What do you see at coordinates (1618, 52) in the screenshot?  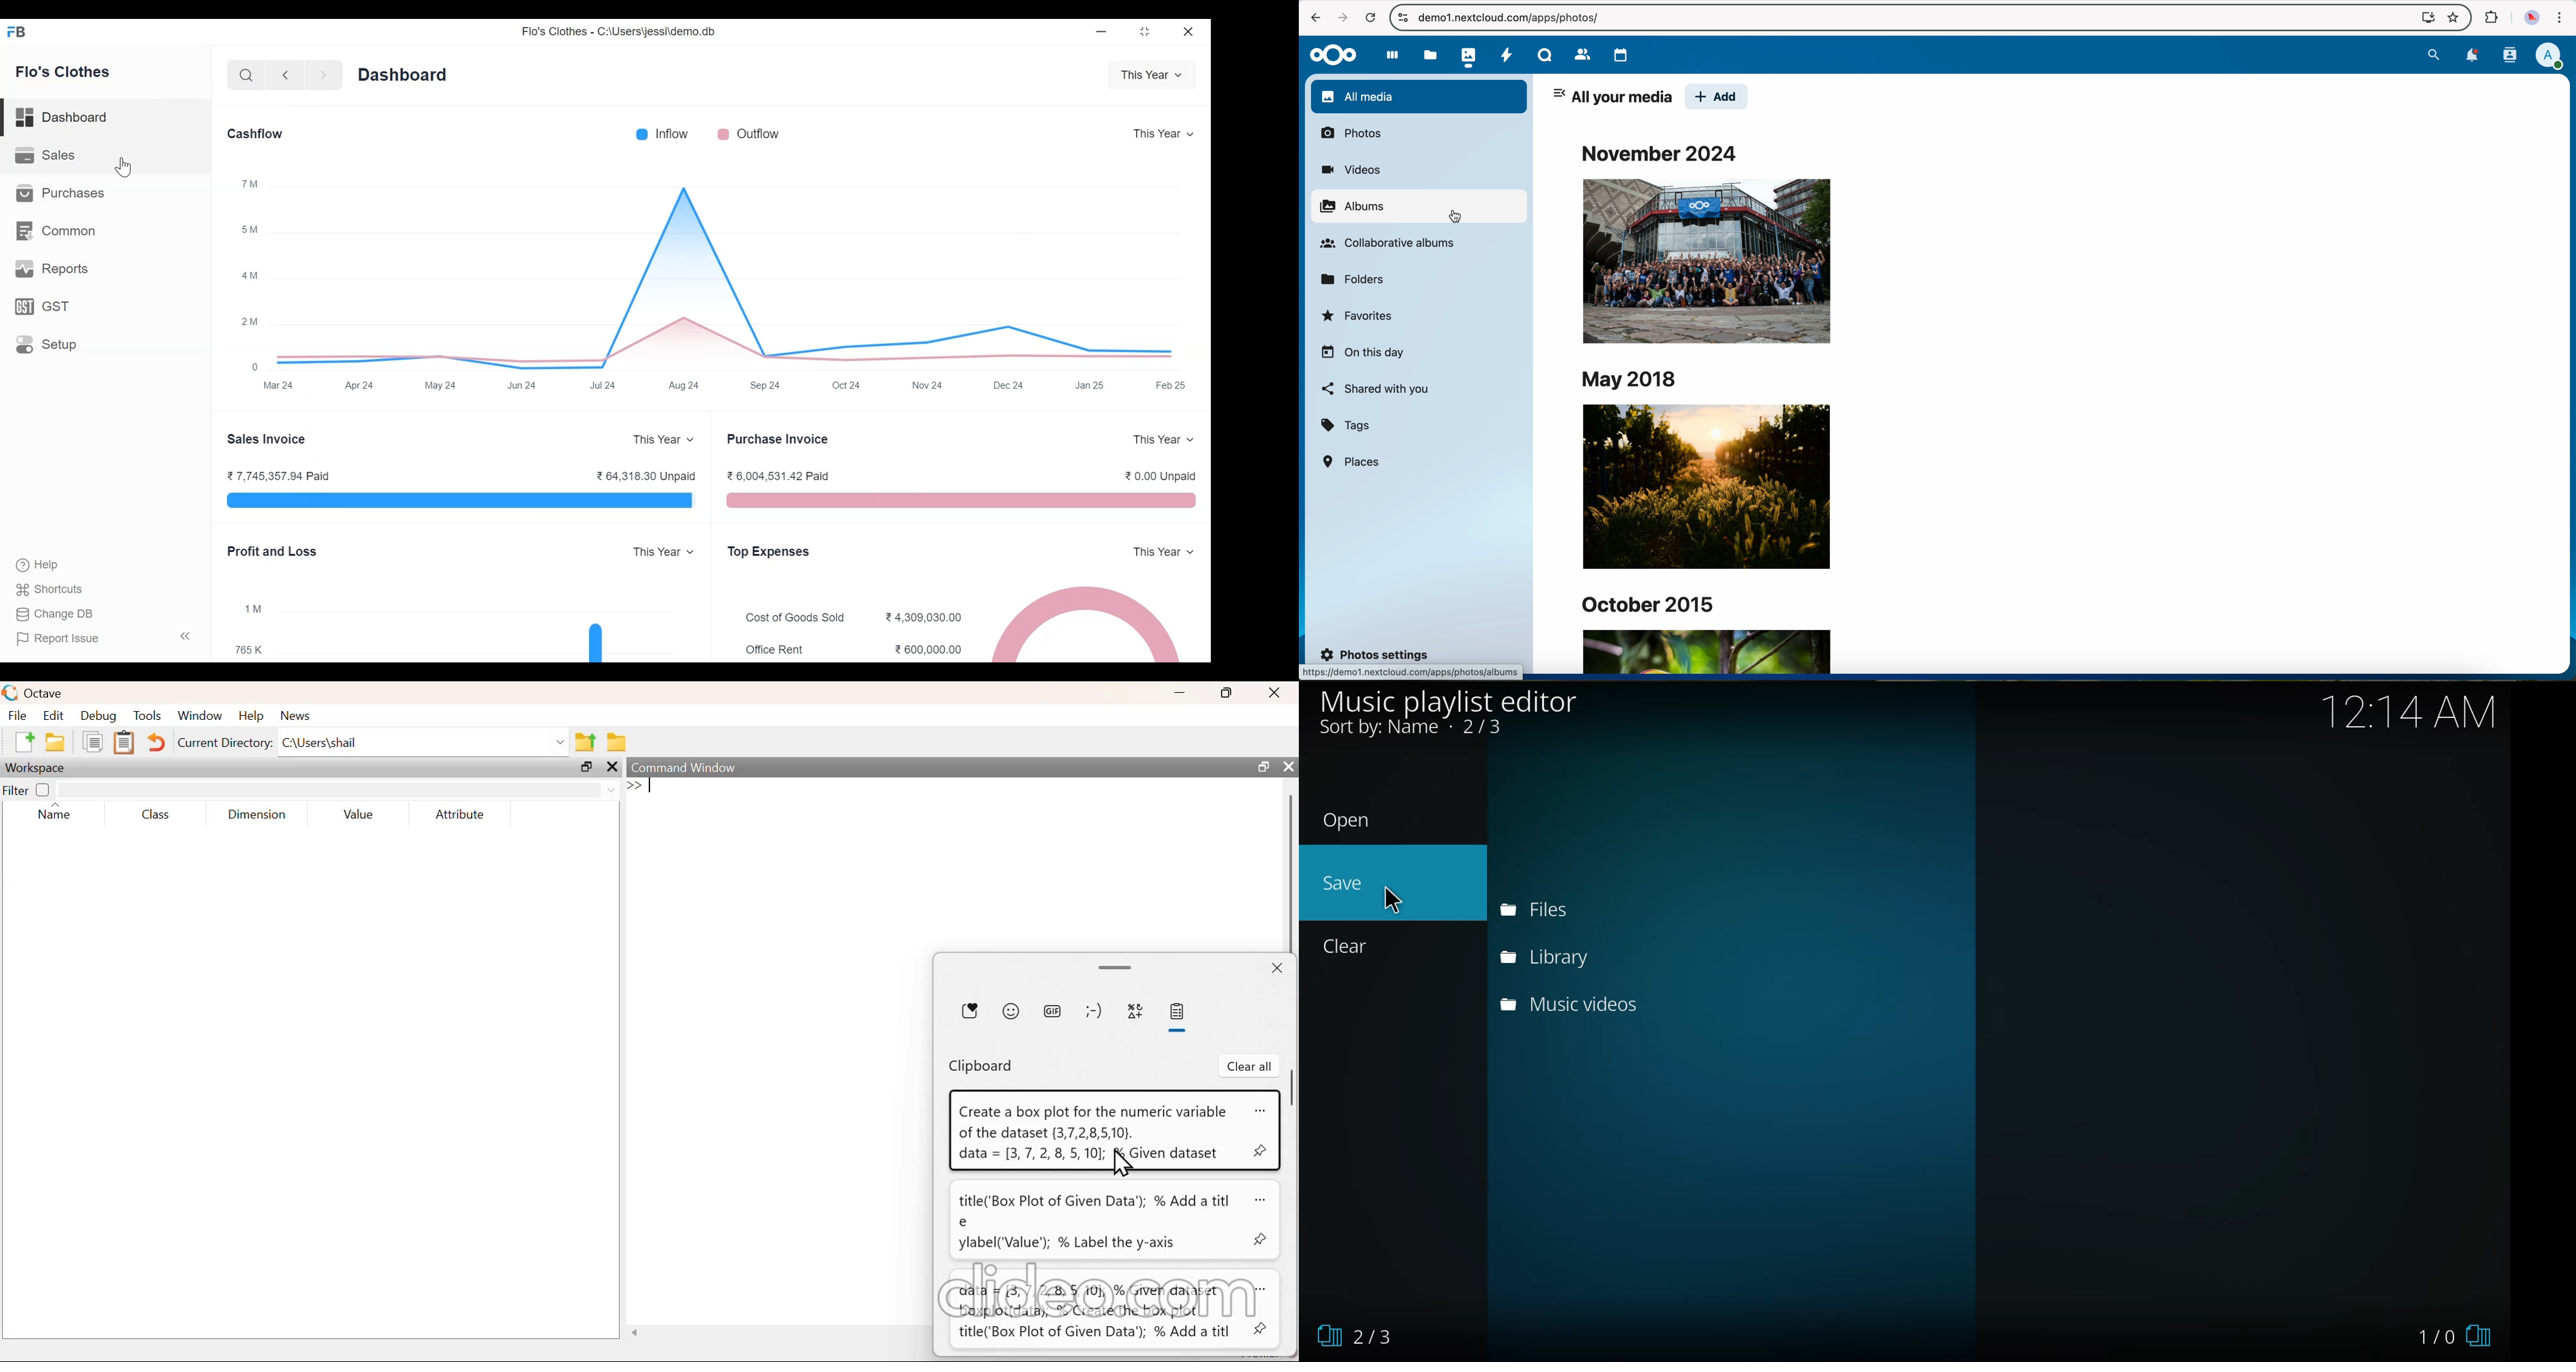 I see `calendar` at bounding box center [1618, 52].